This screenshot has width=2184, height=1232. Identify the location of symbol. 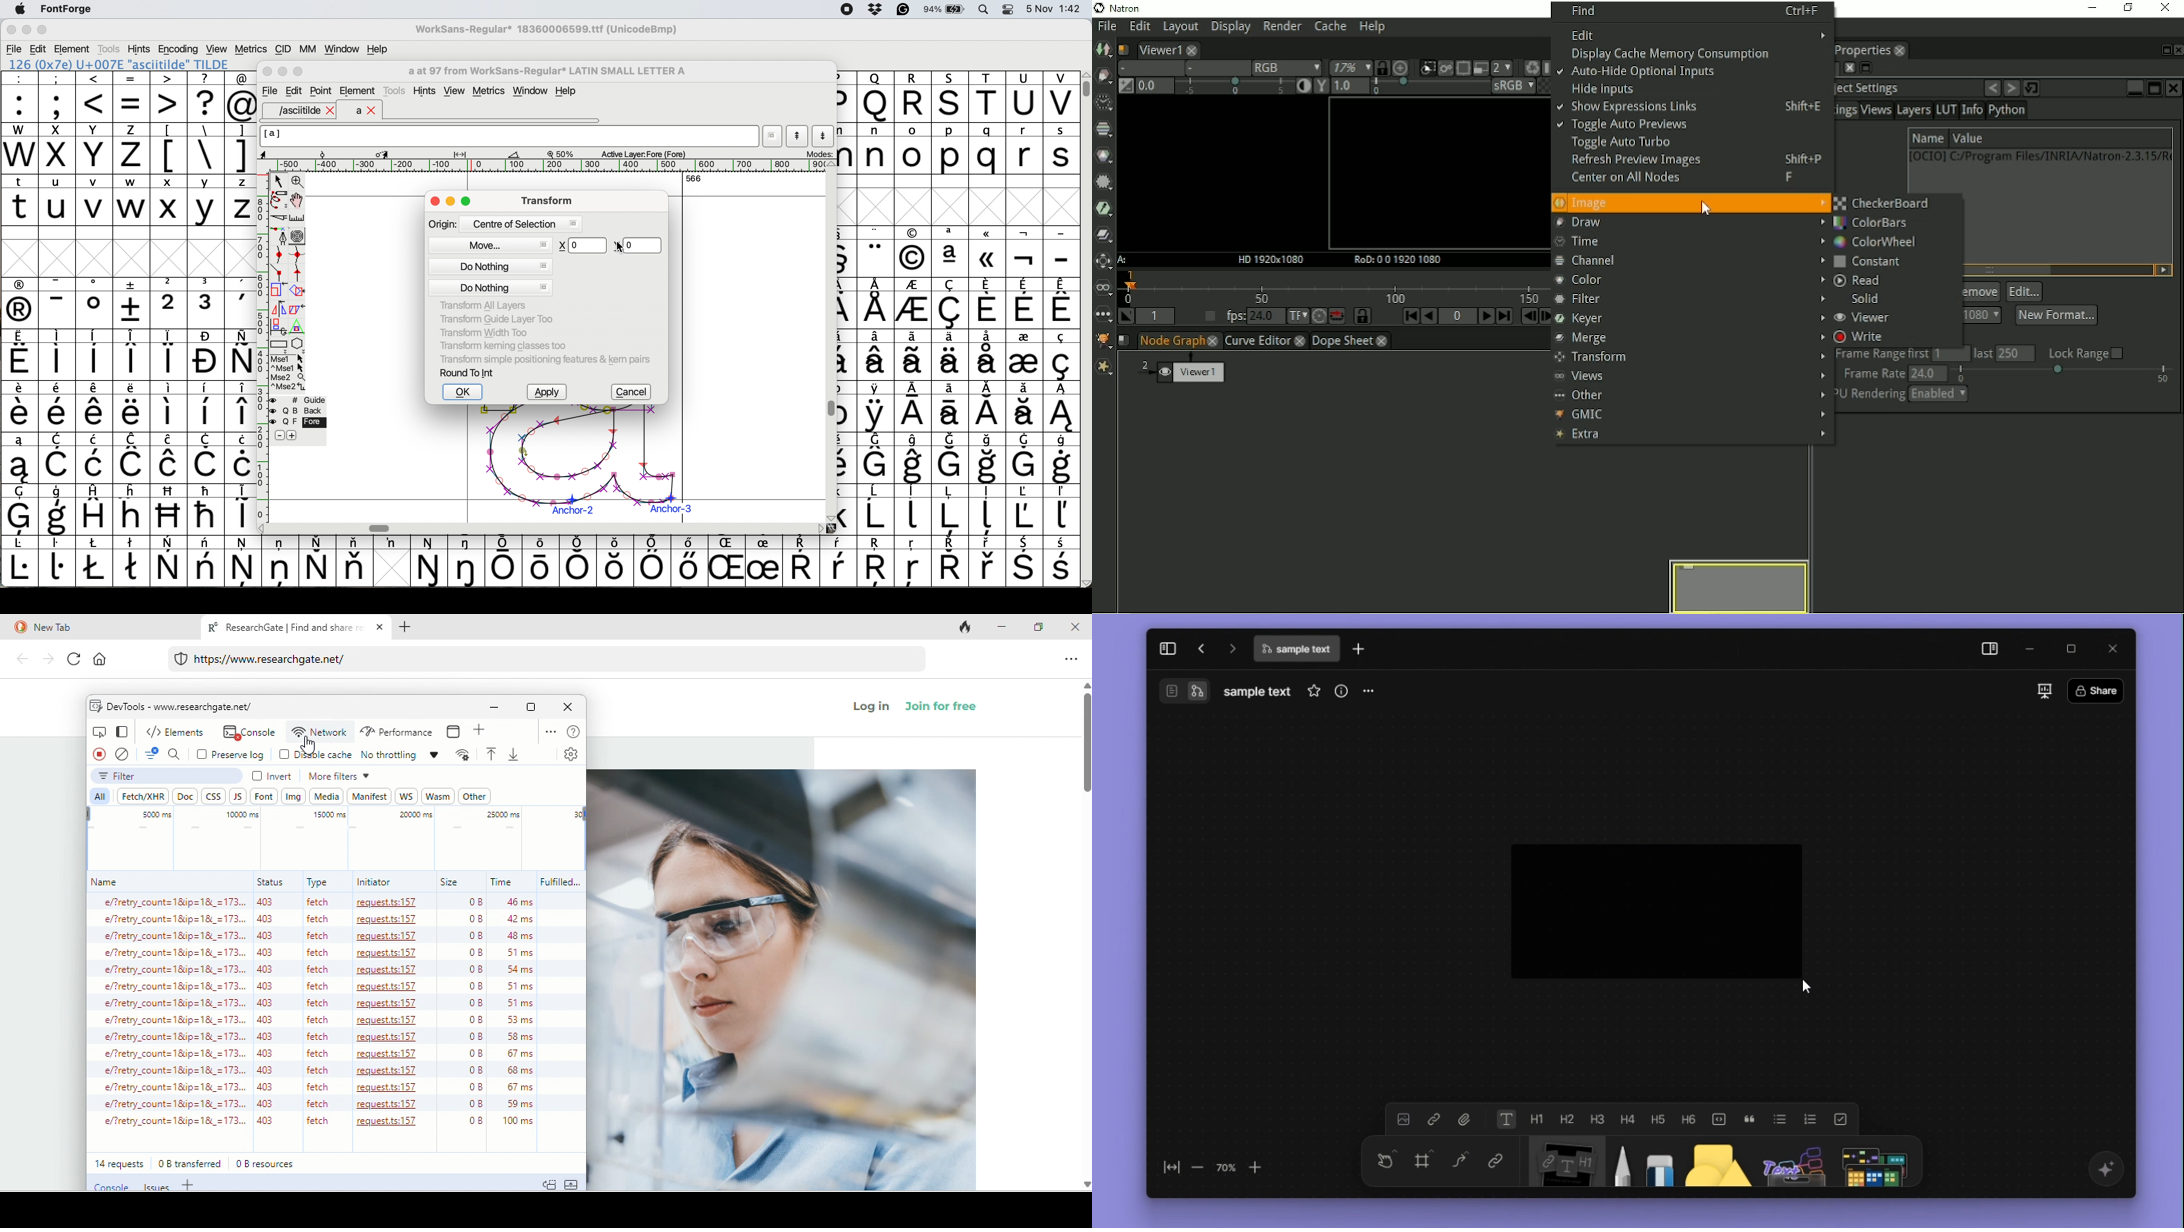
(132, 355).